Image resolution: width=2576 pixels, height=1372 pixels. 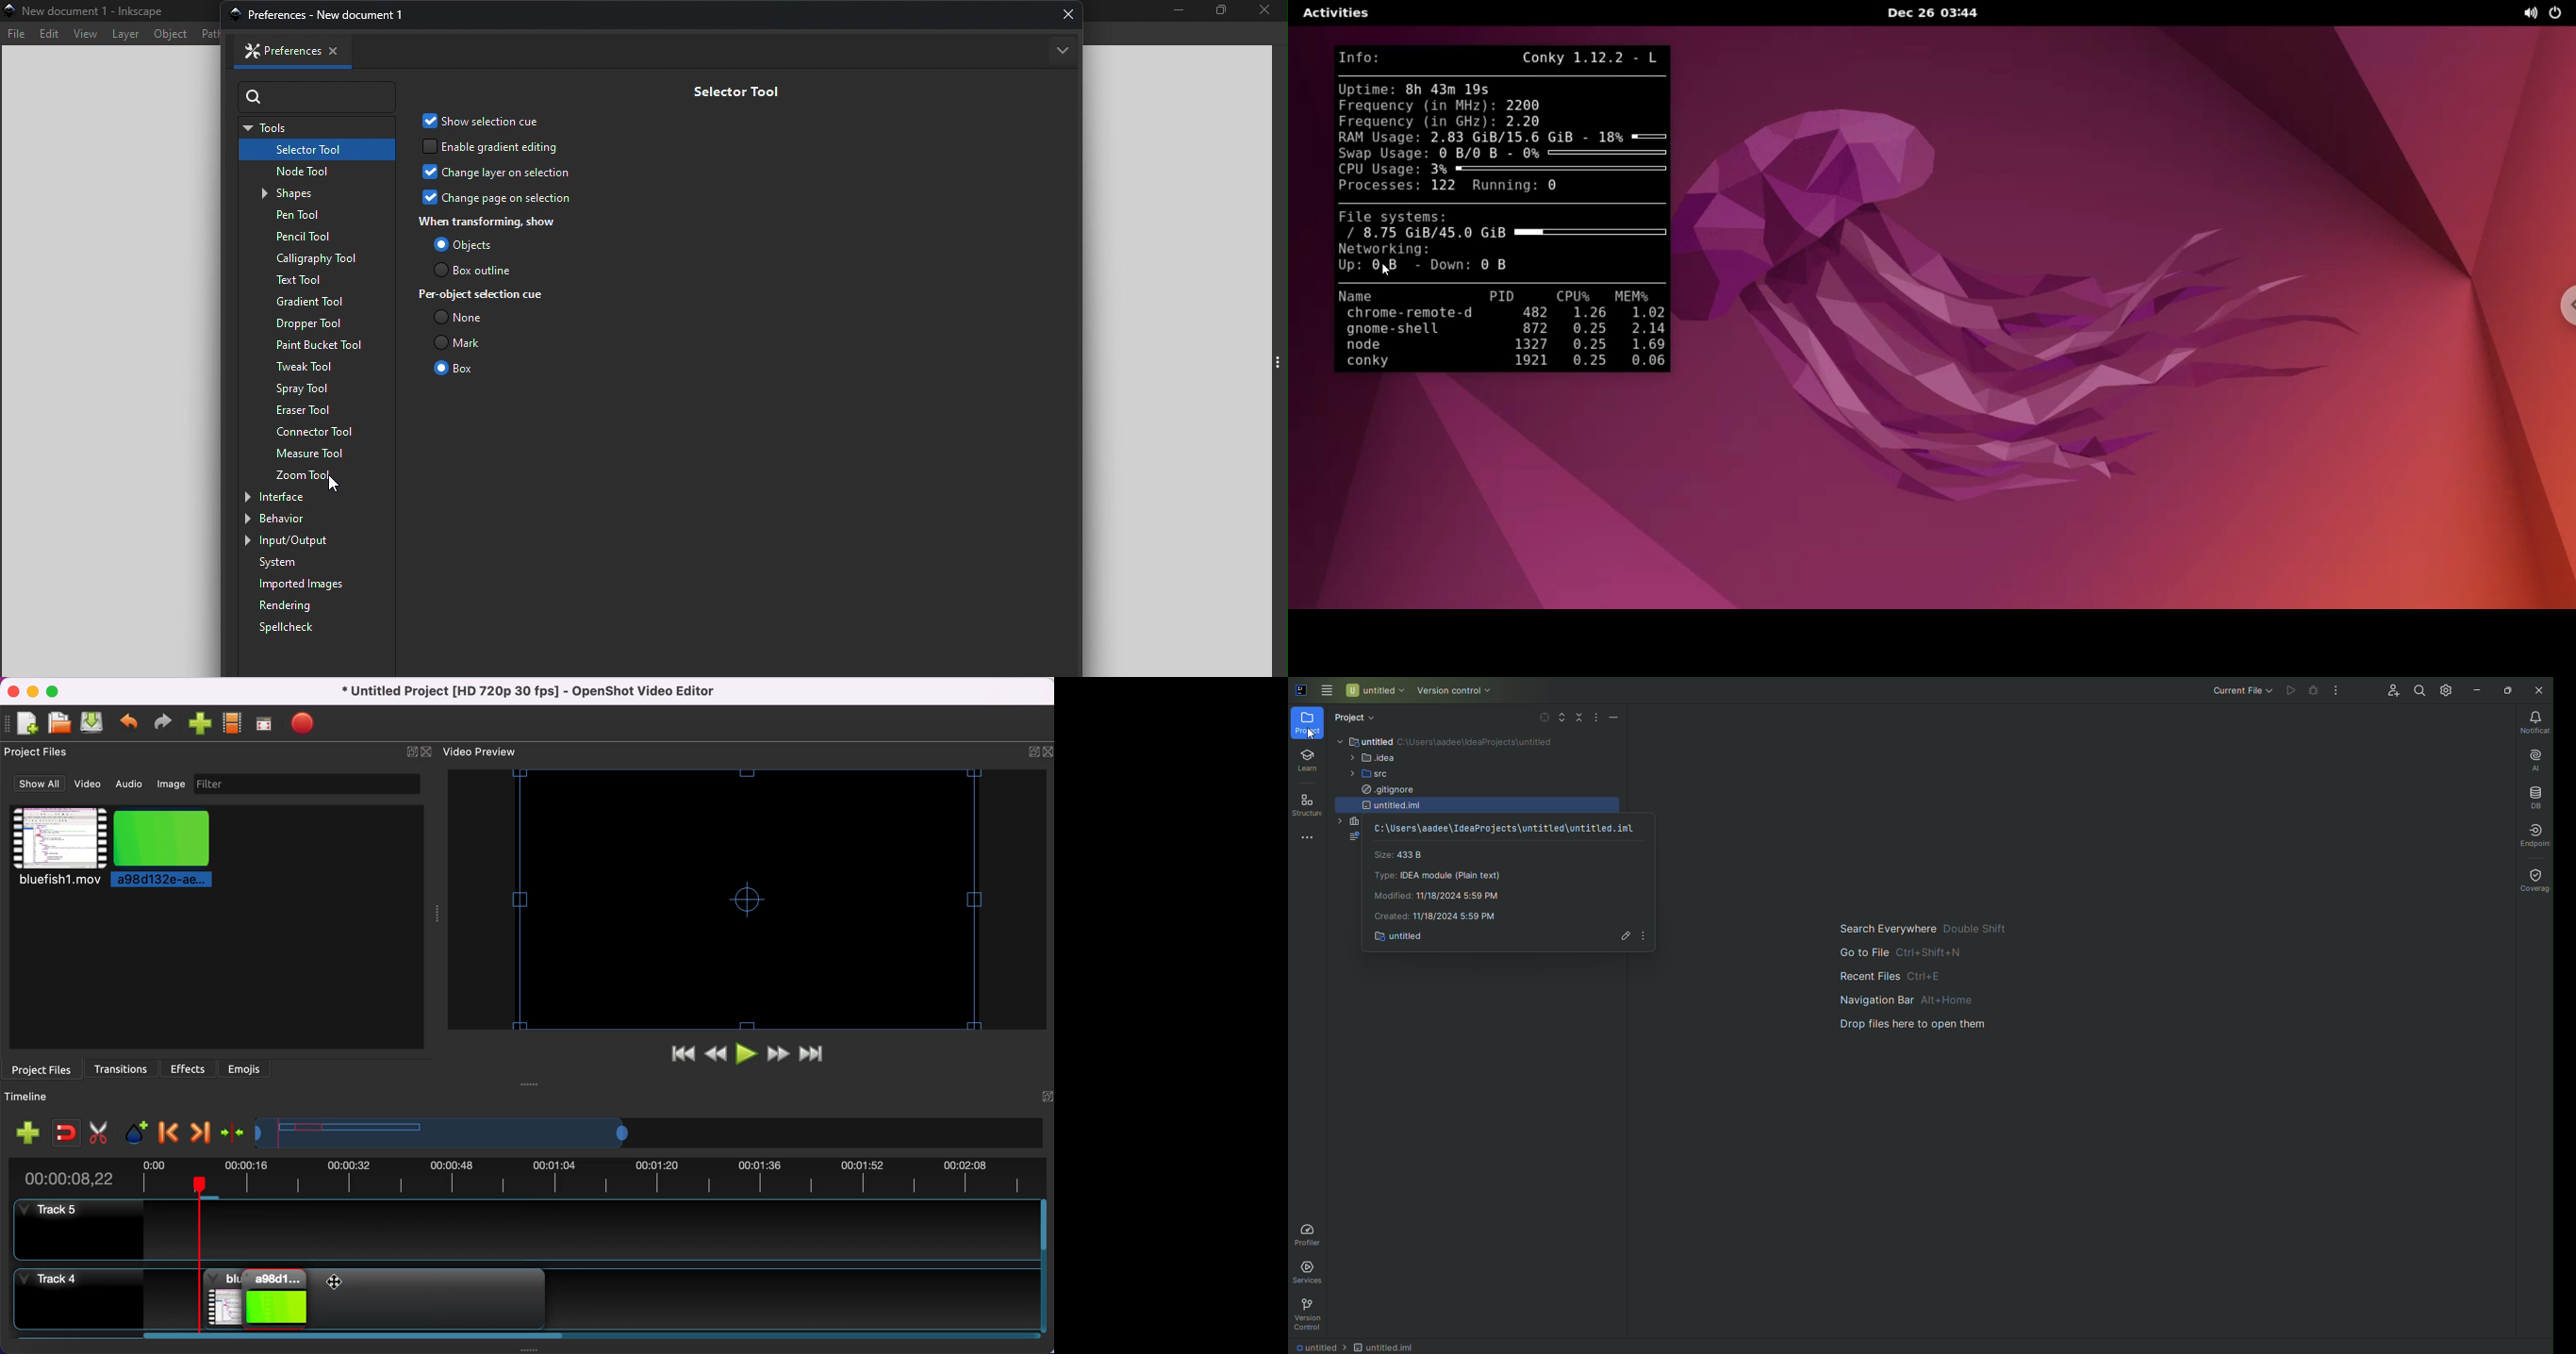 I want to click on add track, so click(x=28, y=1132).